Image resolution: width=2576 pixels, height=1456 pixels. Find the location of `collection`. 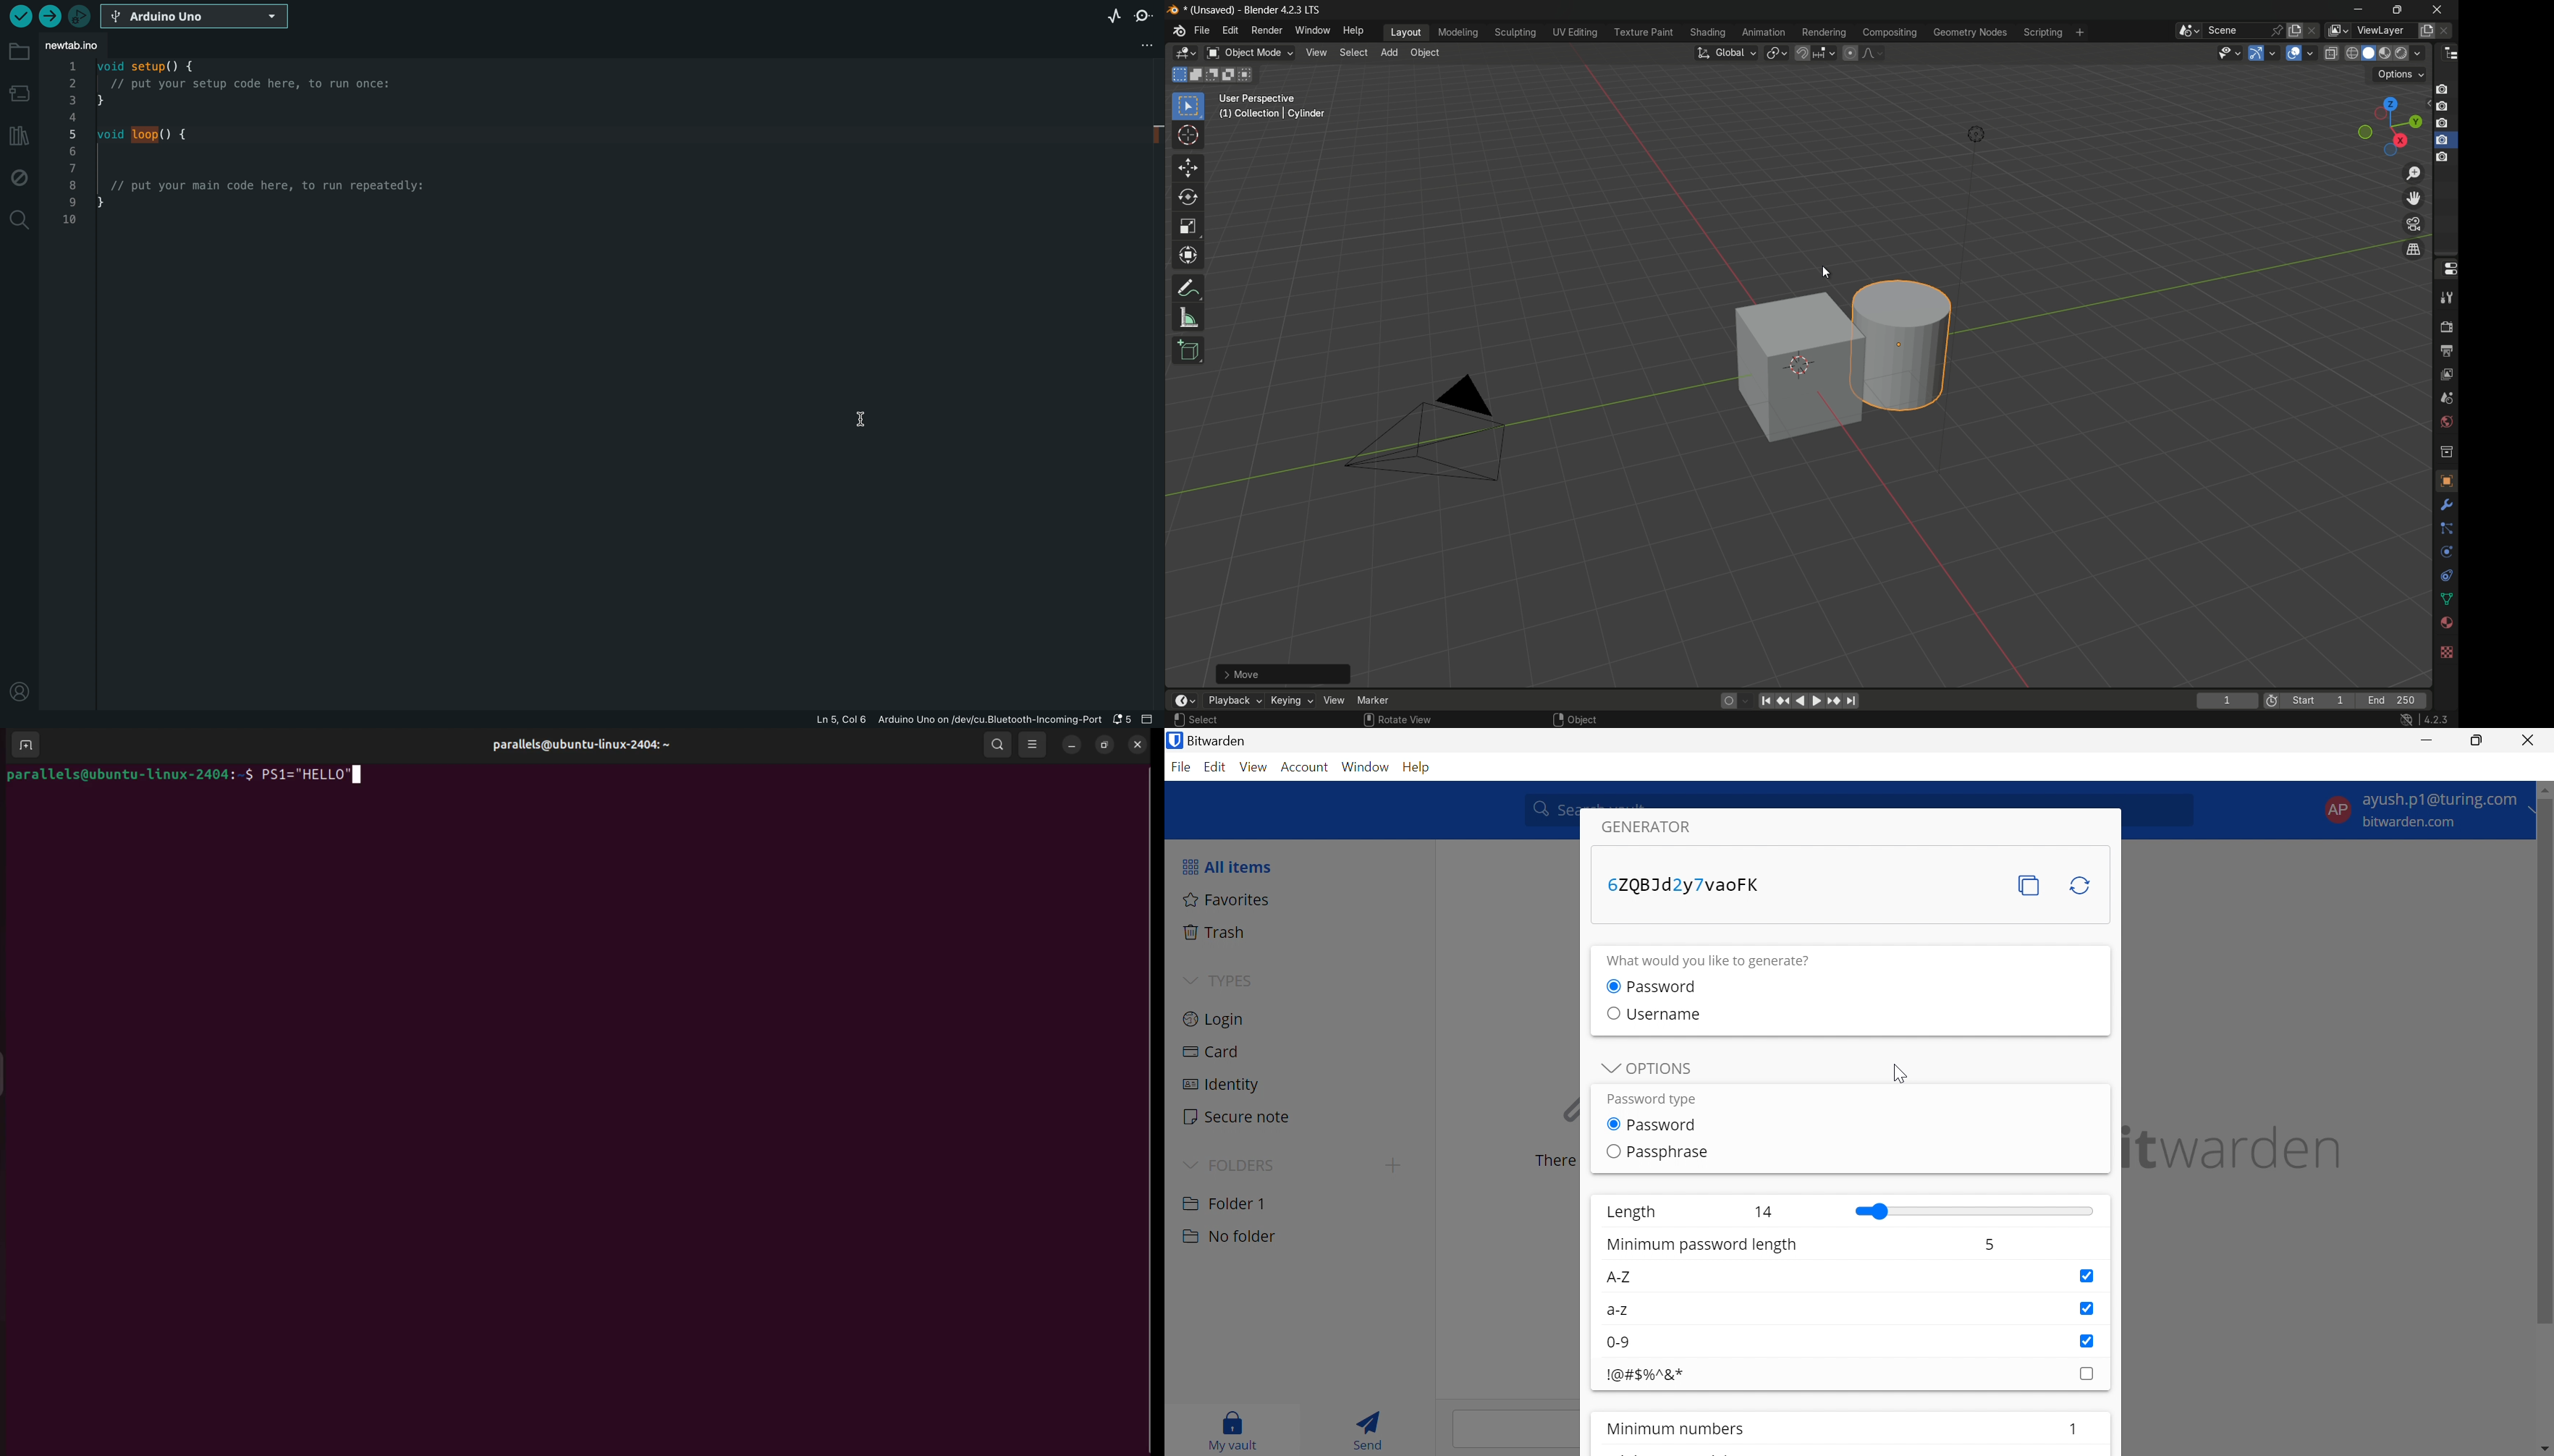

collection is located at coordinates (2444, 452).